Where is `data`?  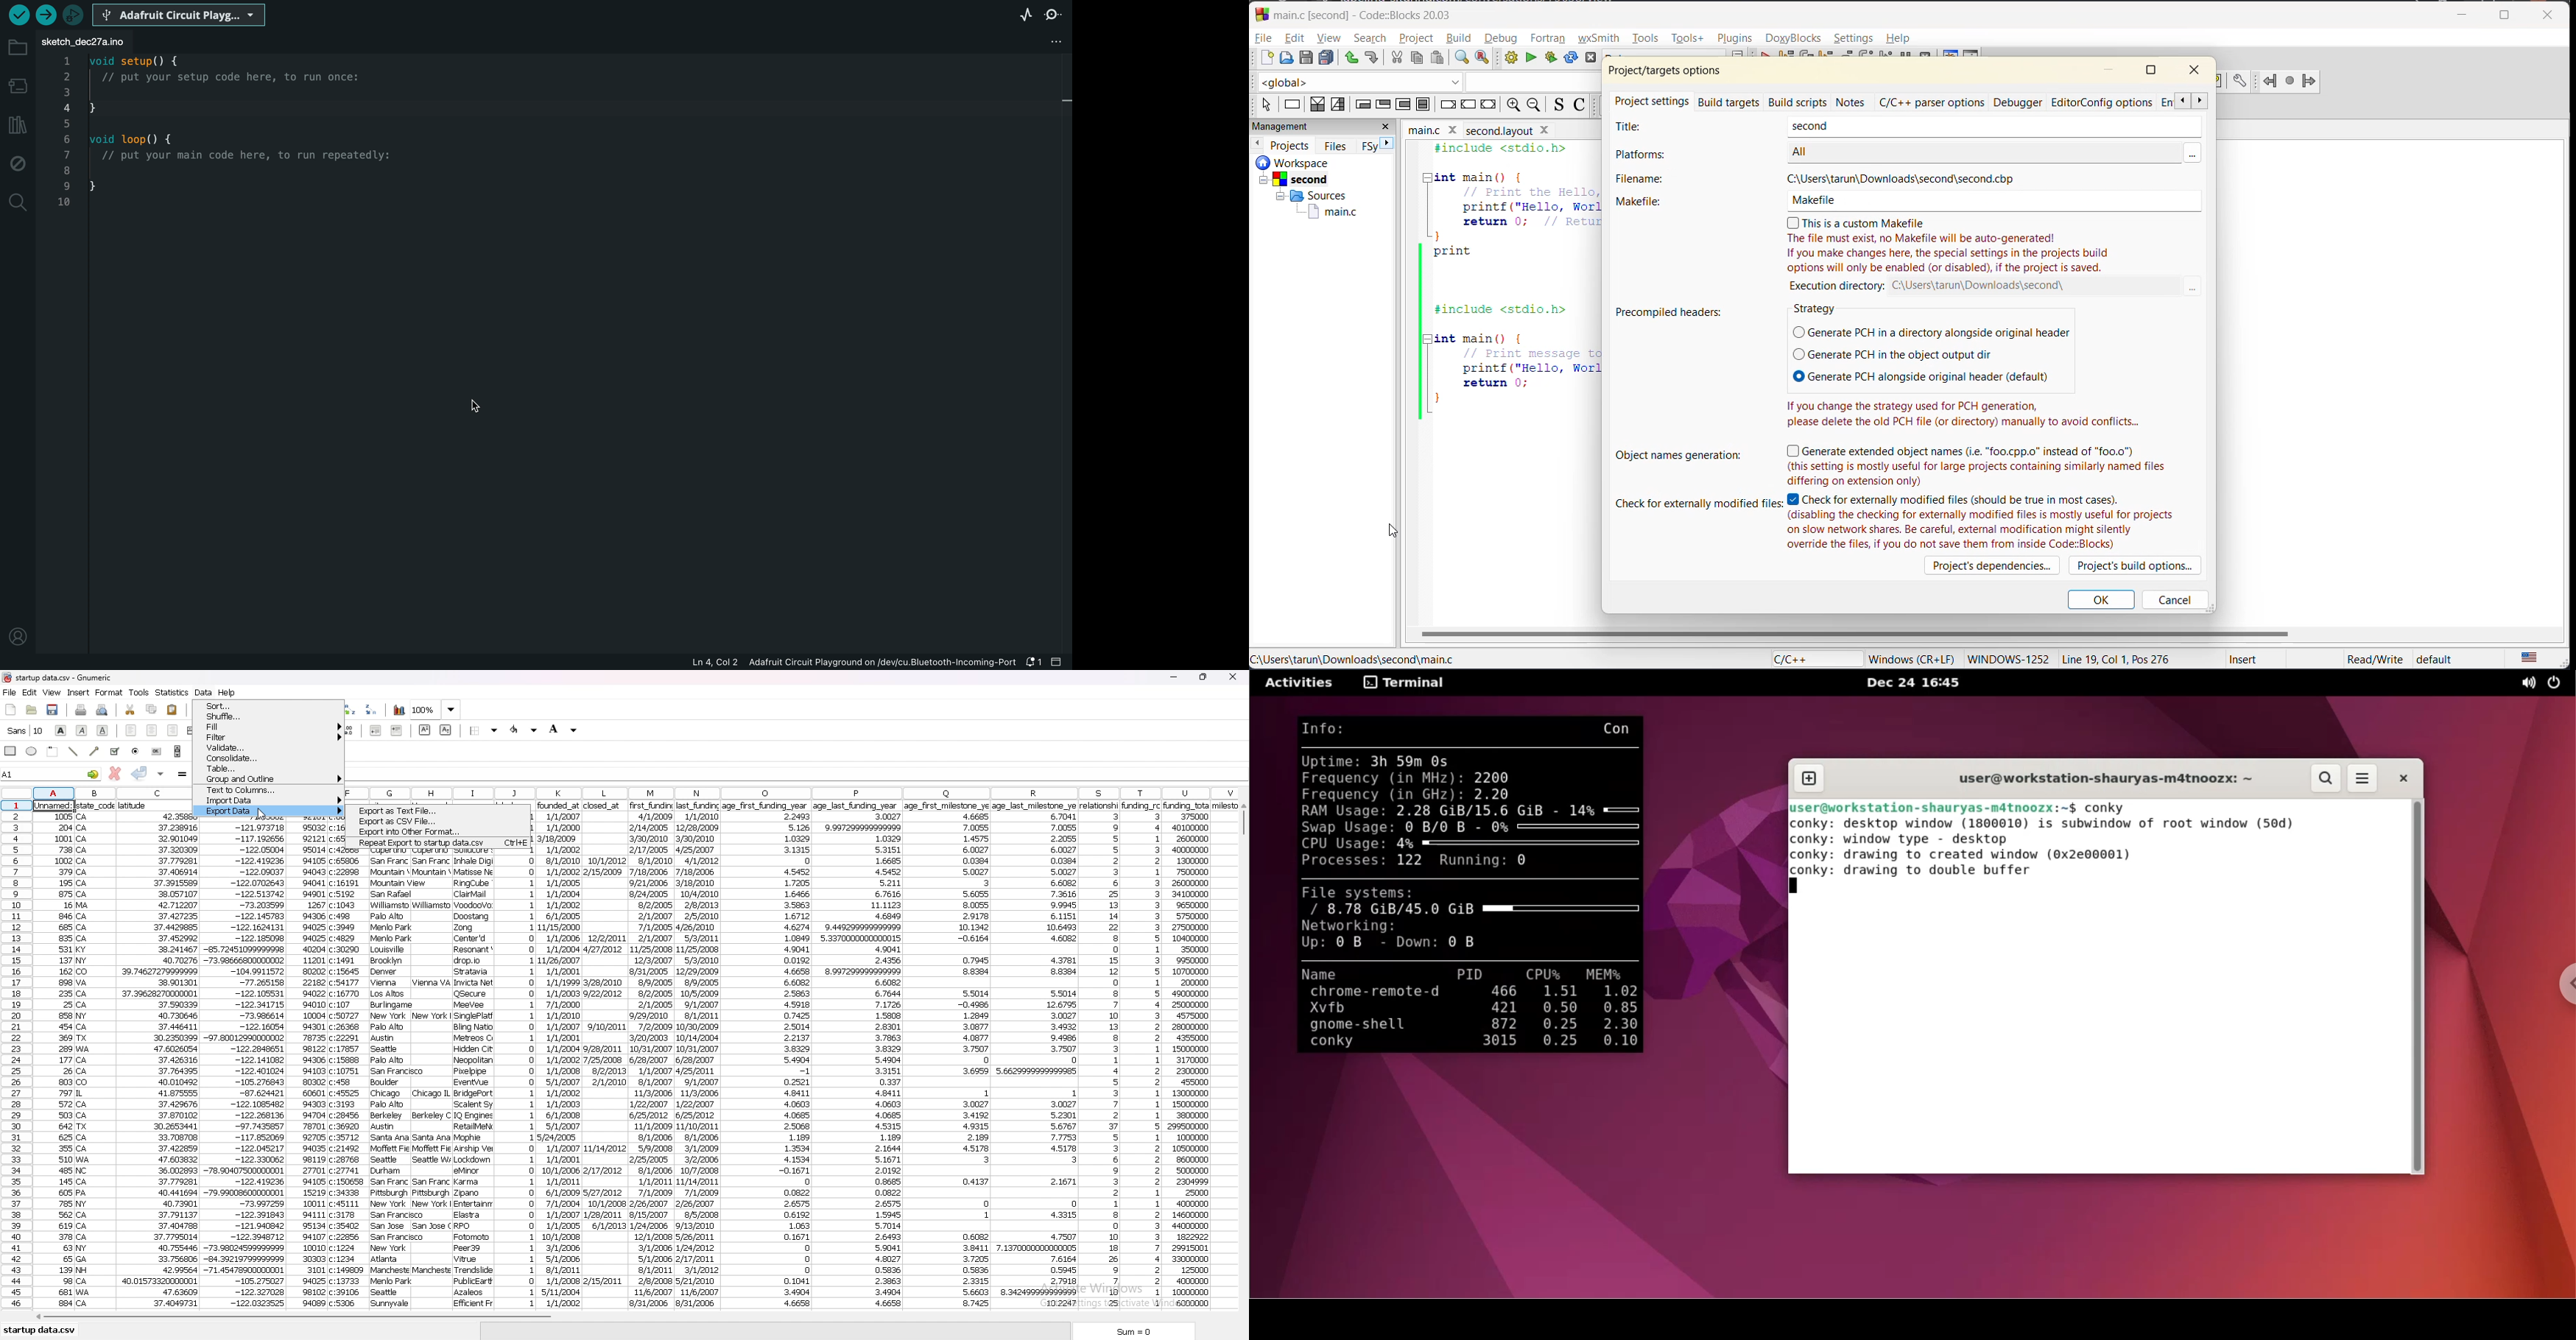
data is located at coordinates (432, 1079).